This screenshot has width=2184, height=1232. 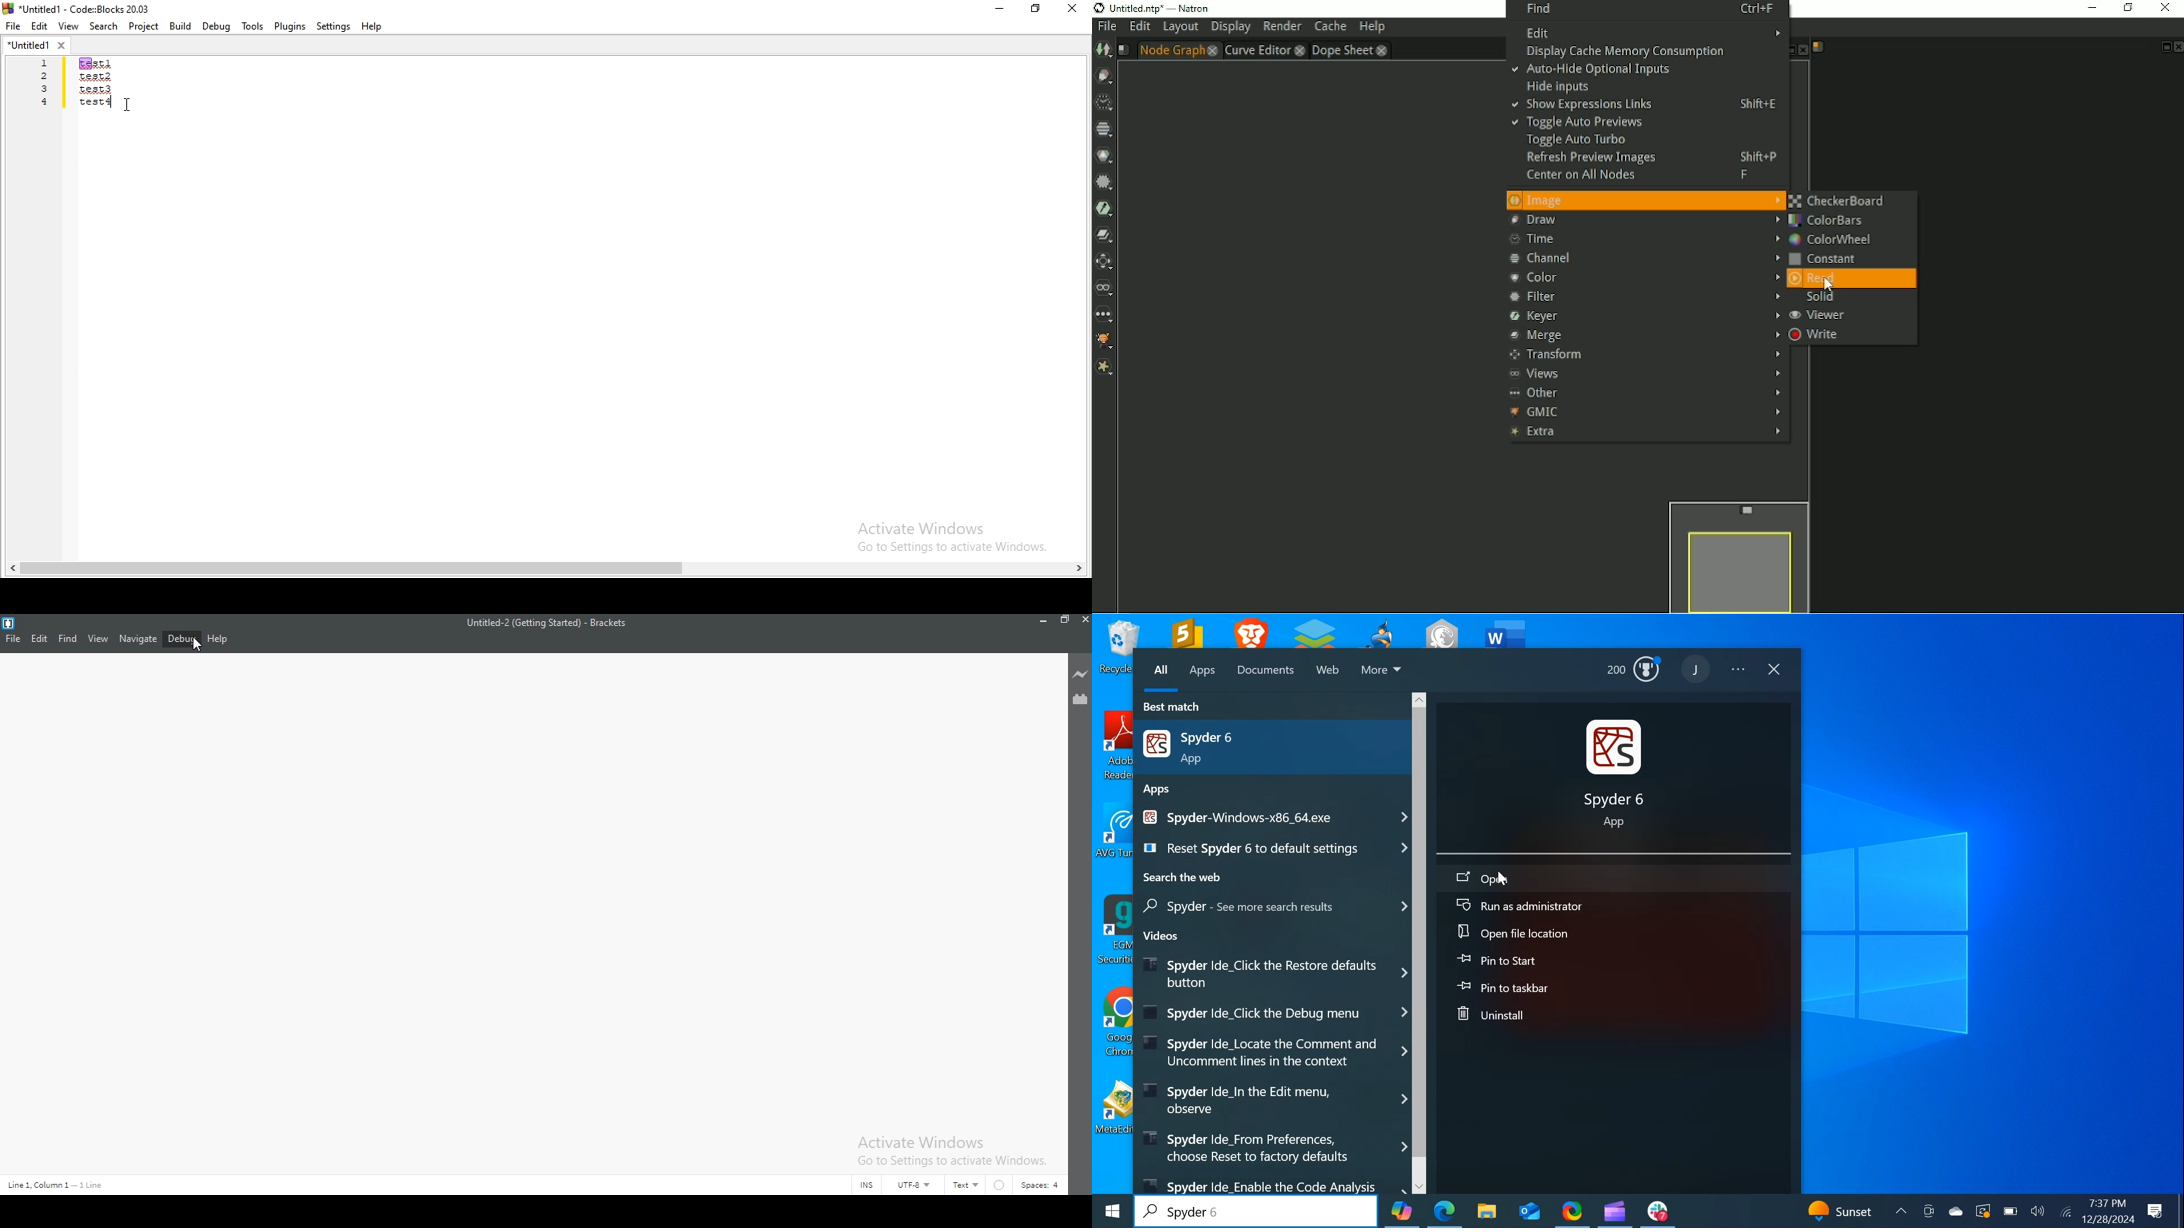 I want to click on minimize, so click(x=998, y=10).